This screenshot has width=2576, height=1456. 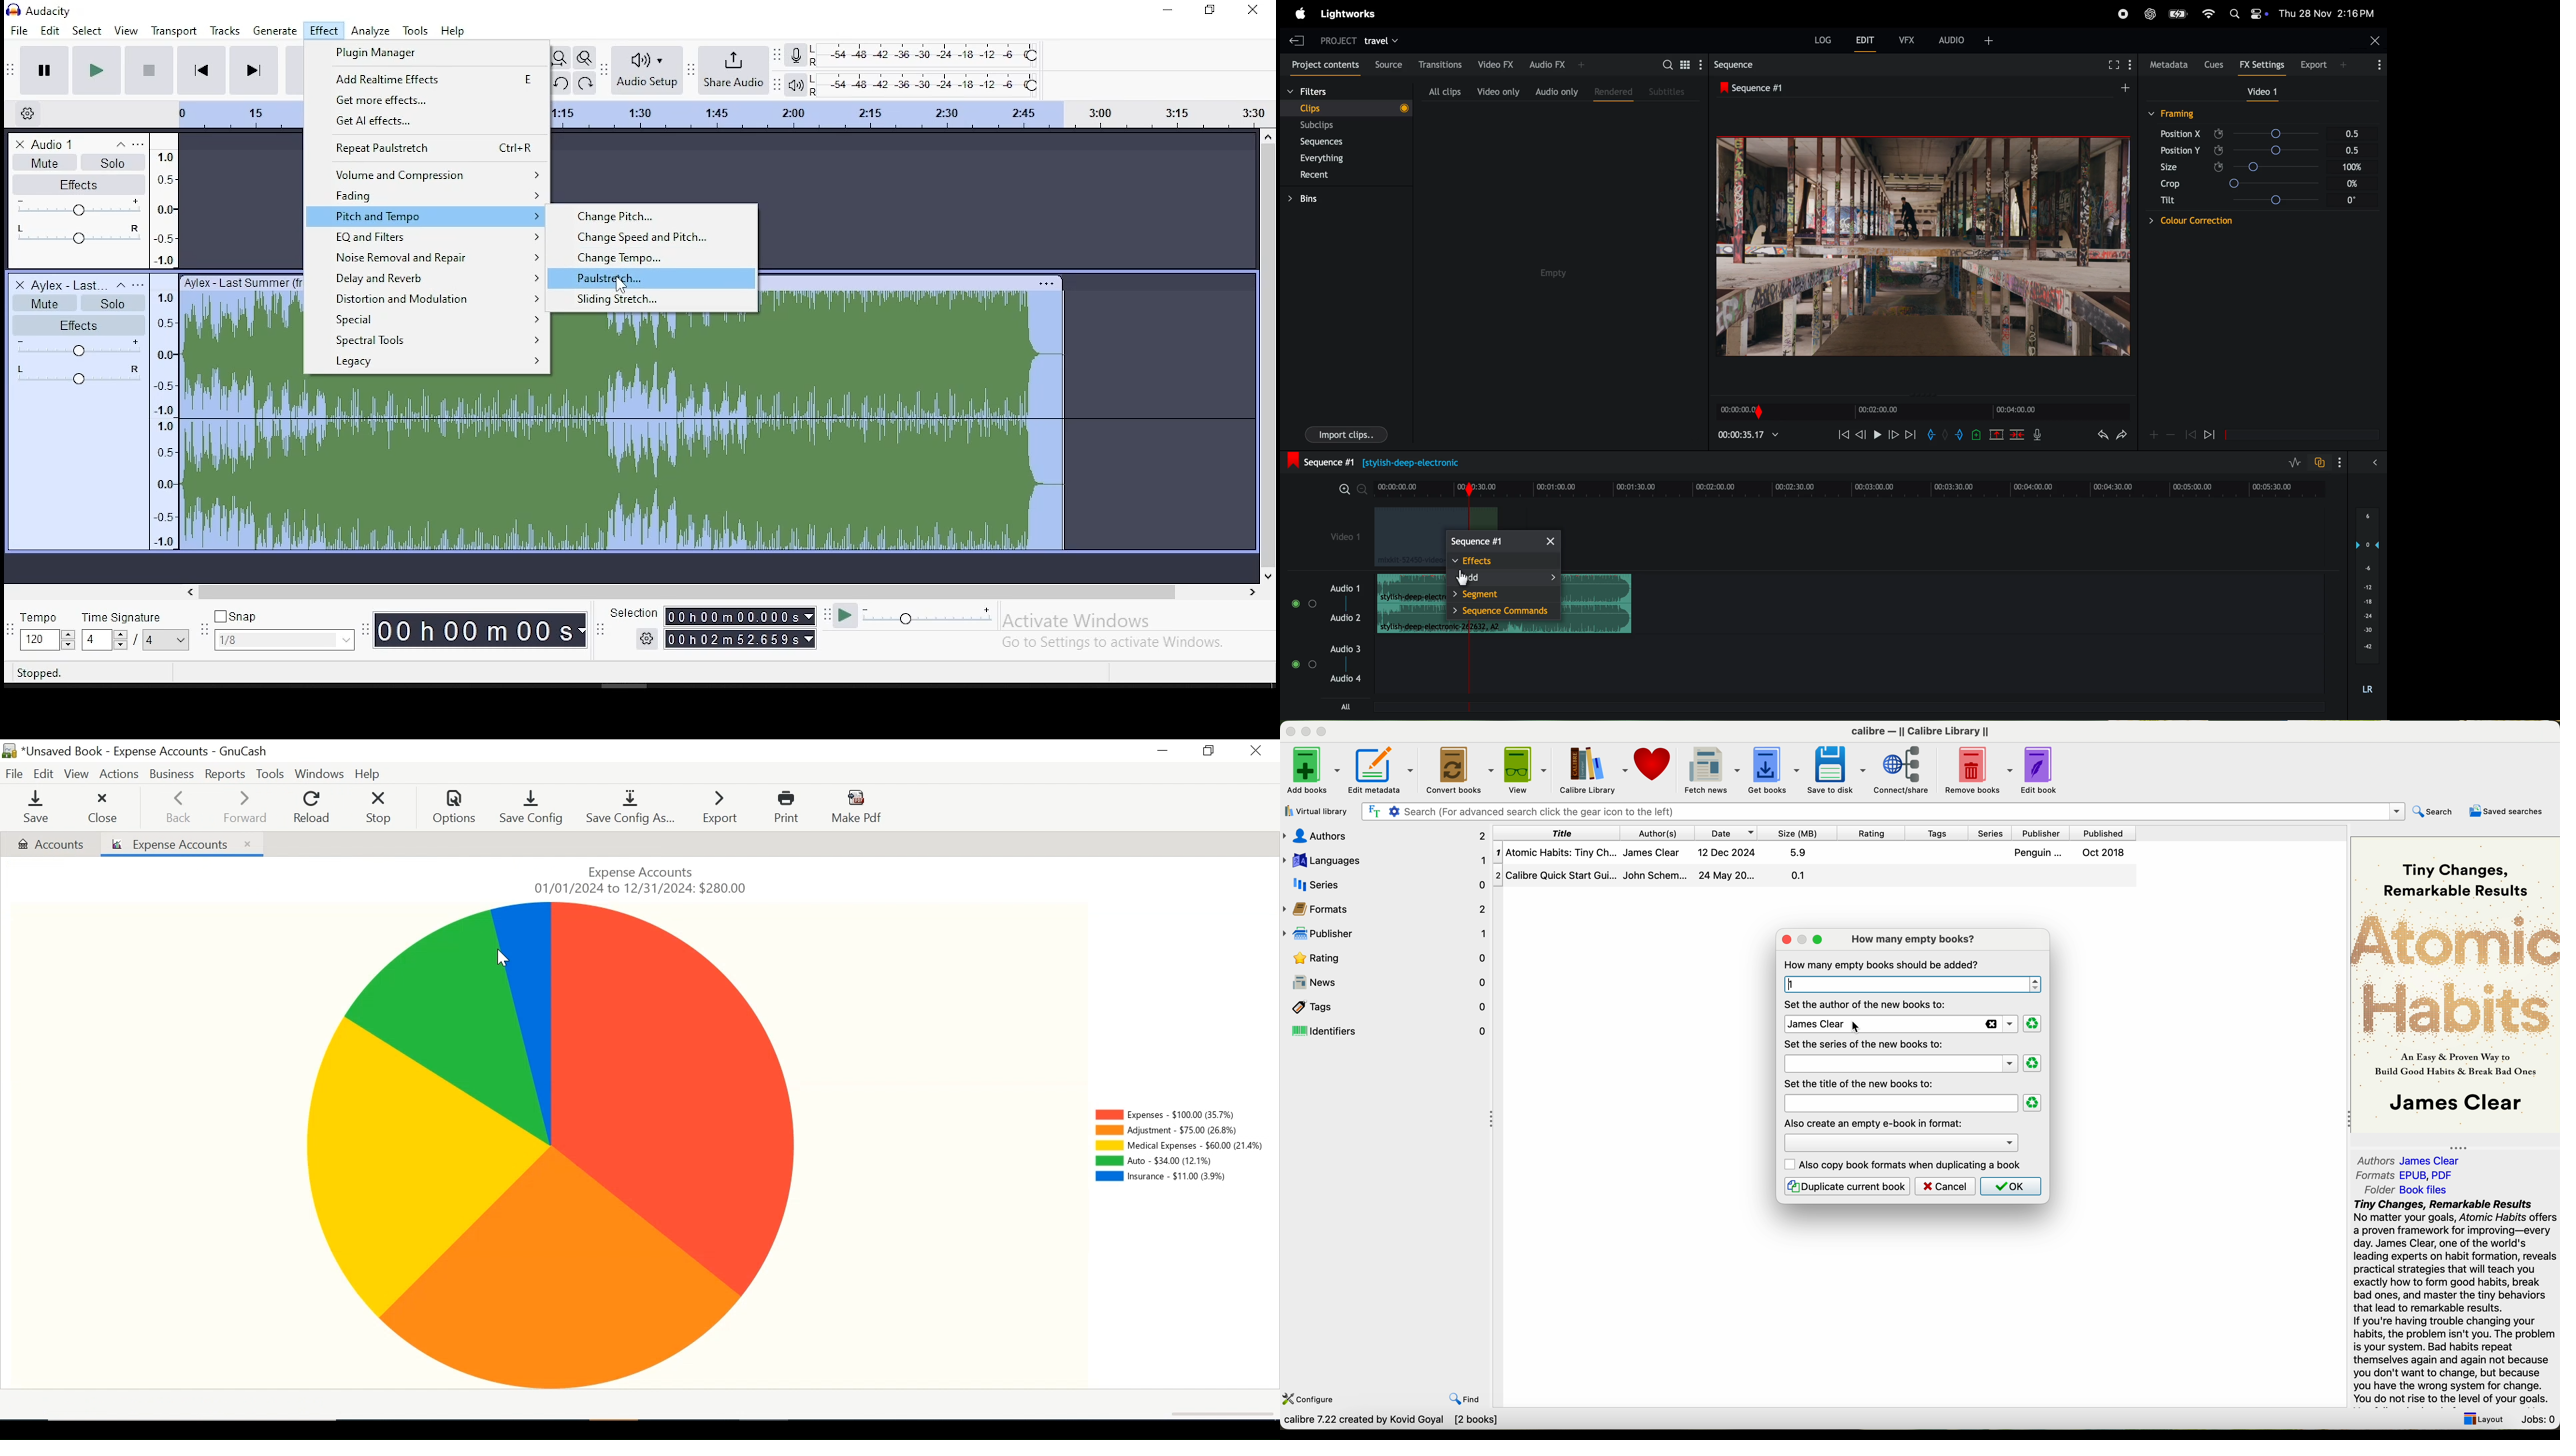 I want to click on OK button, so click(x=2010, y=1186).